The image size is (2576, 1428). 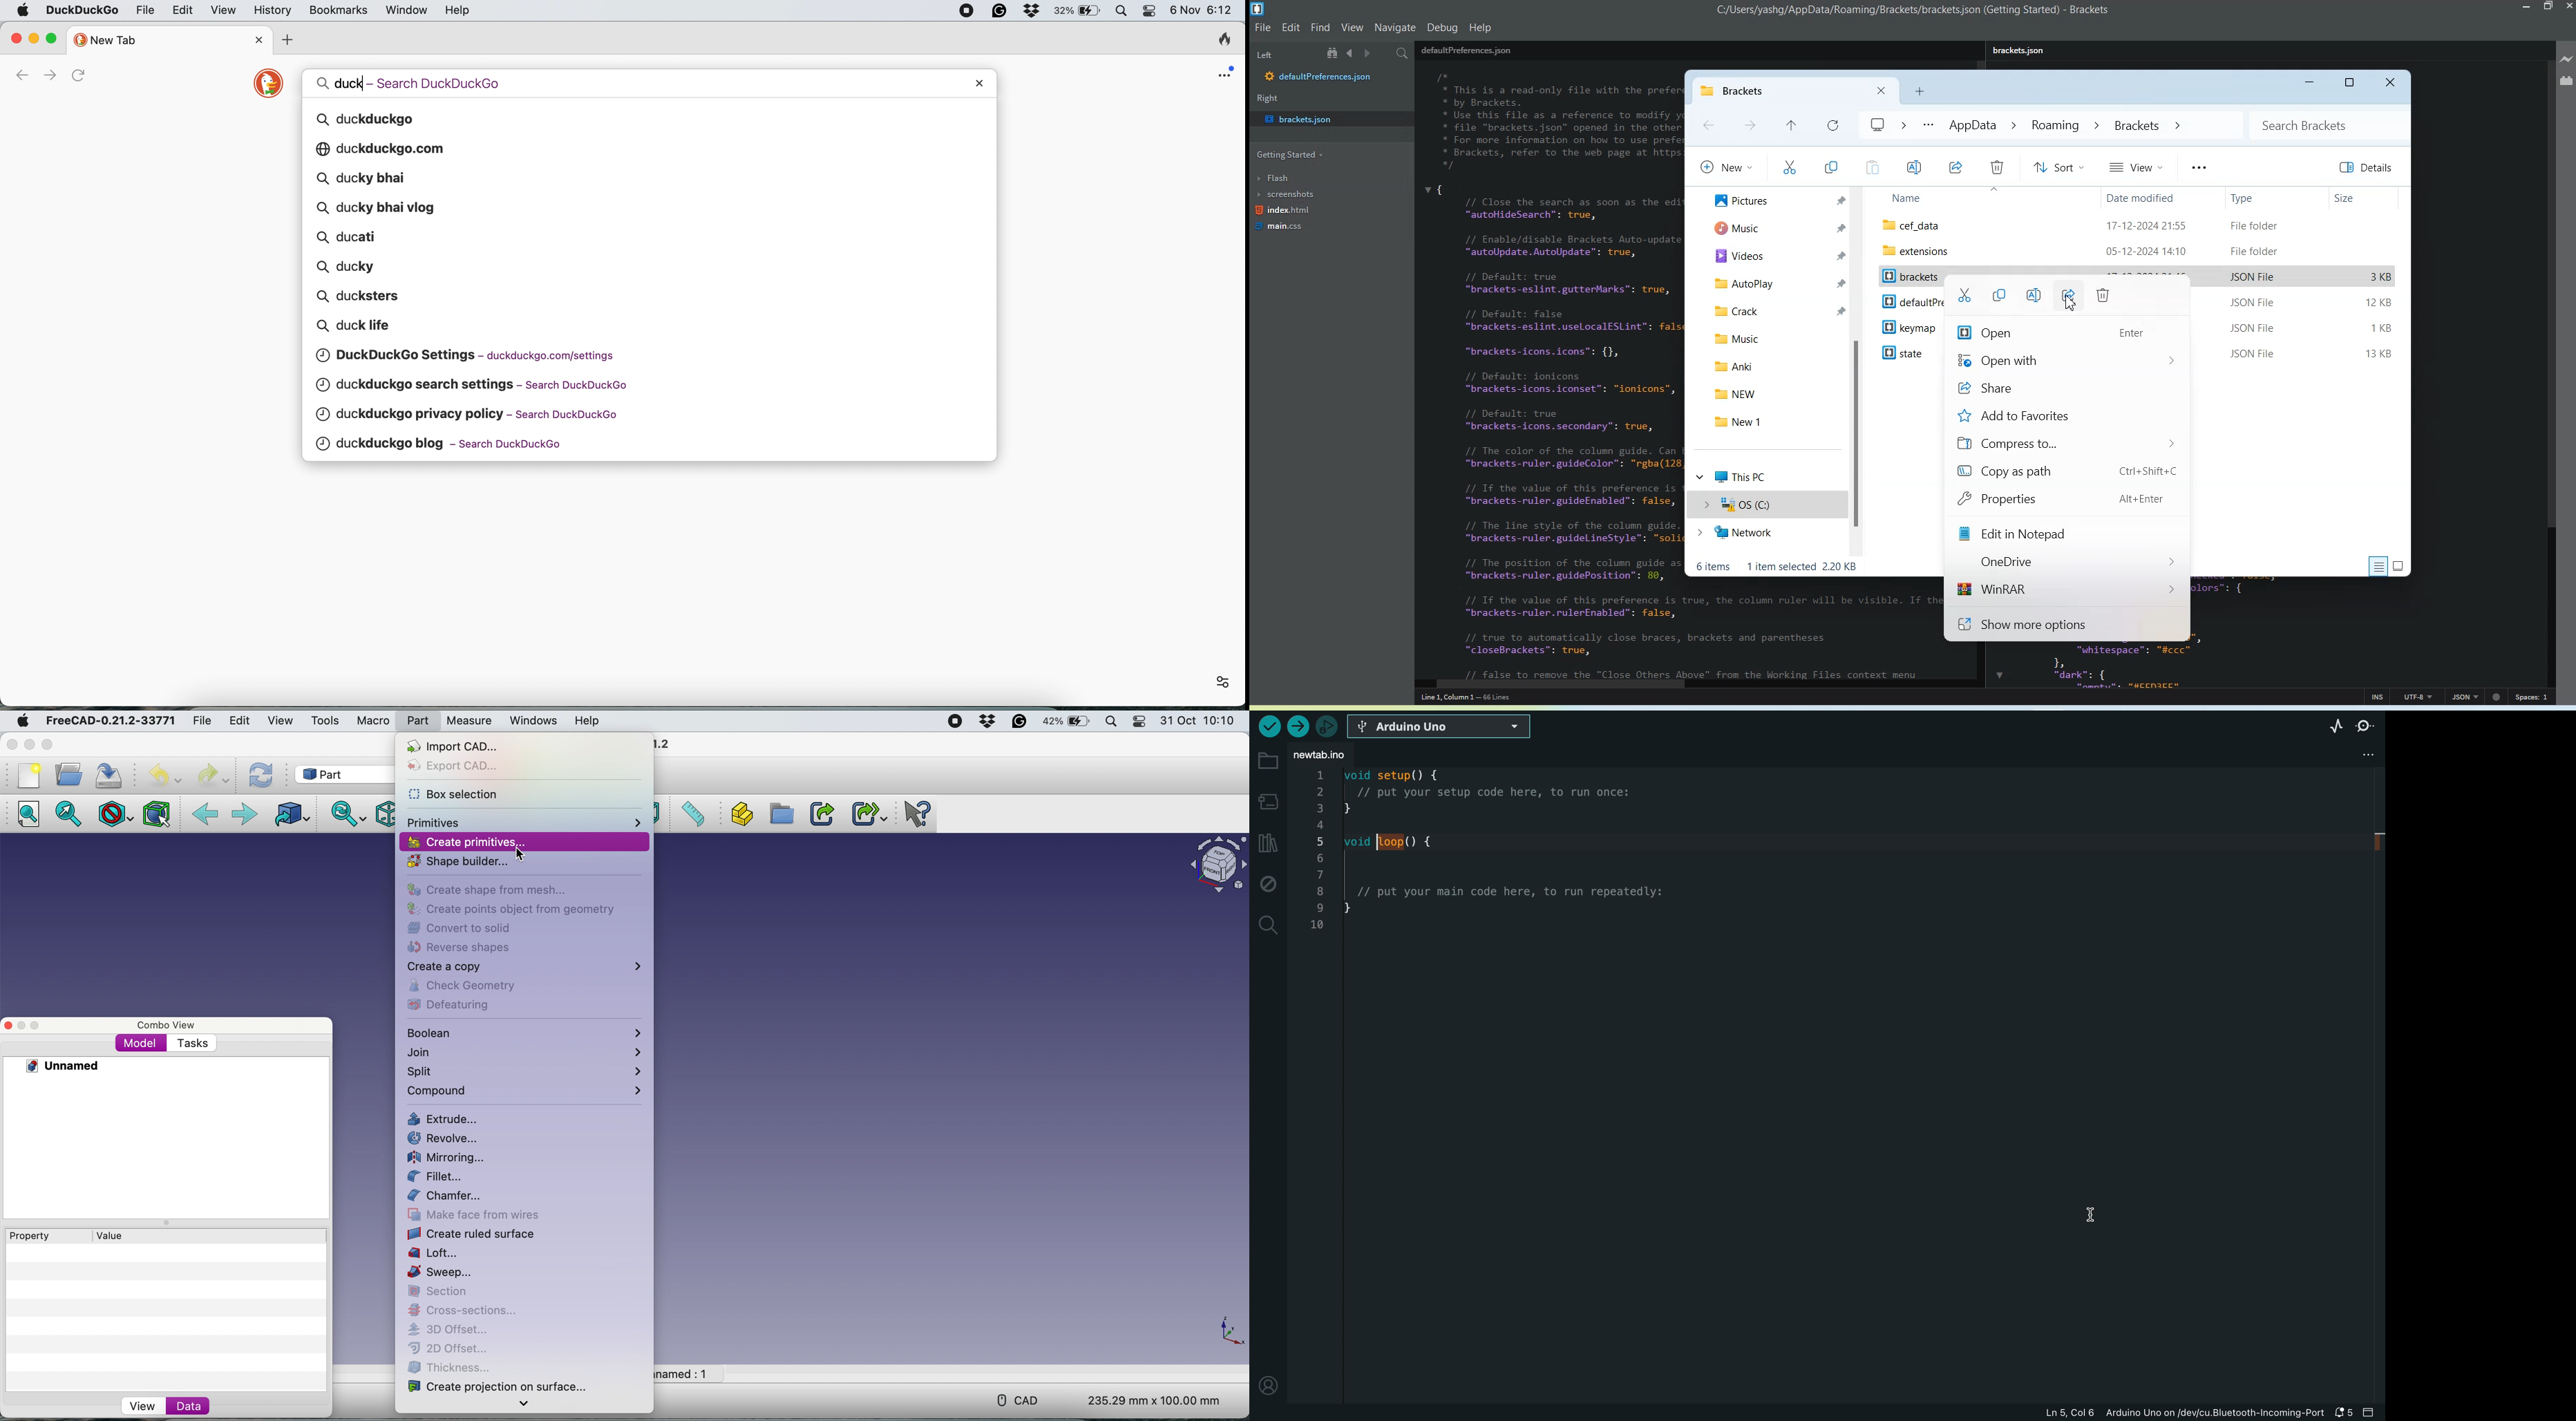 I want to click on duckduckgo search settings - Search DuckDuckGo, so click(x=479, y=385).